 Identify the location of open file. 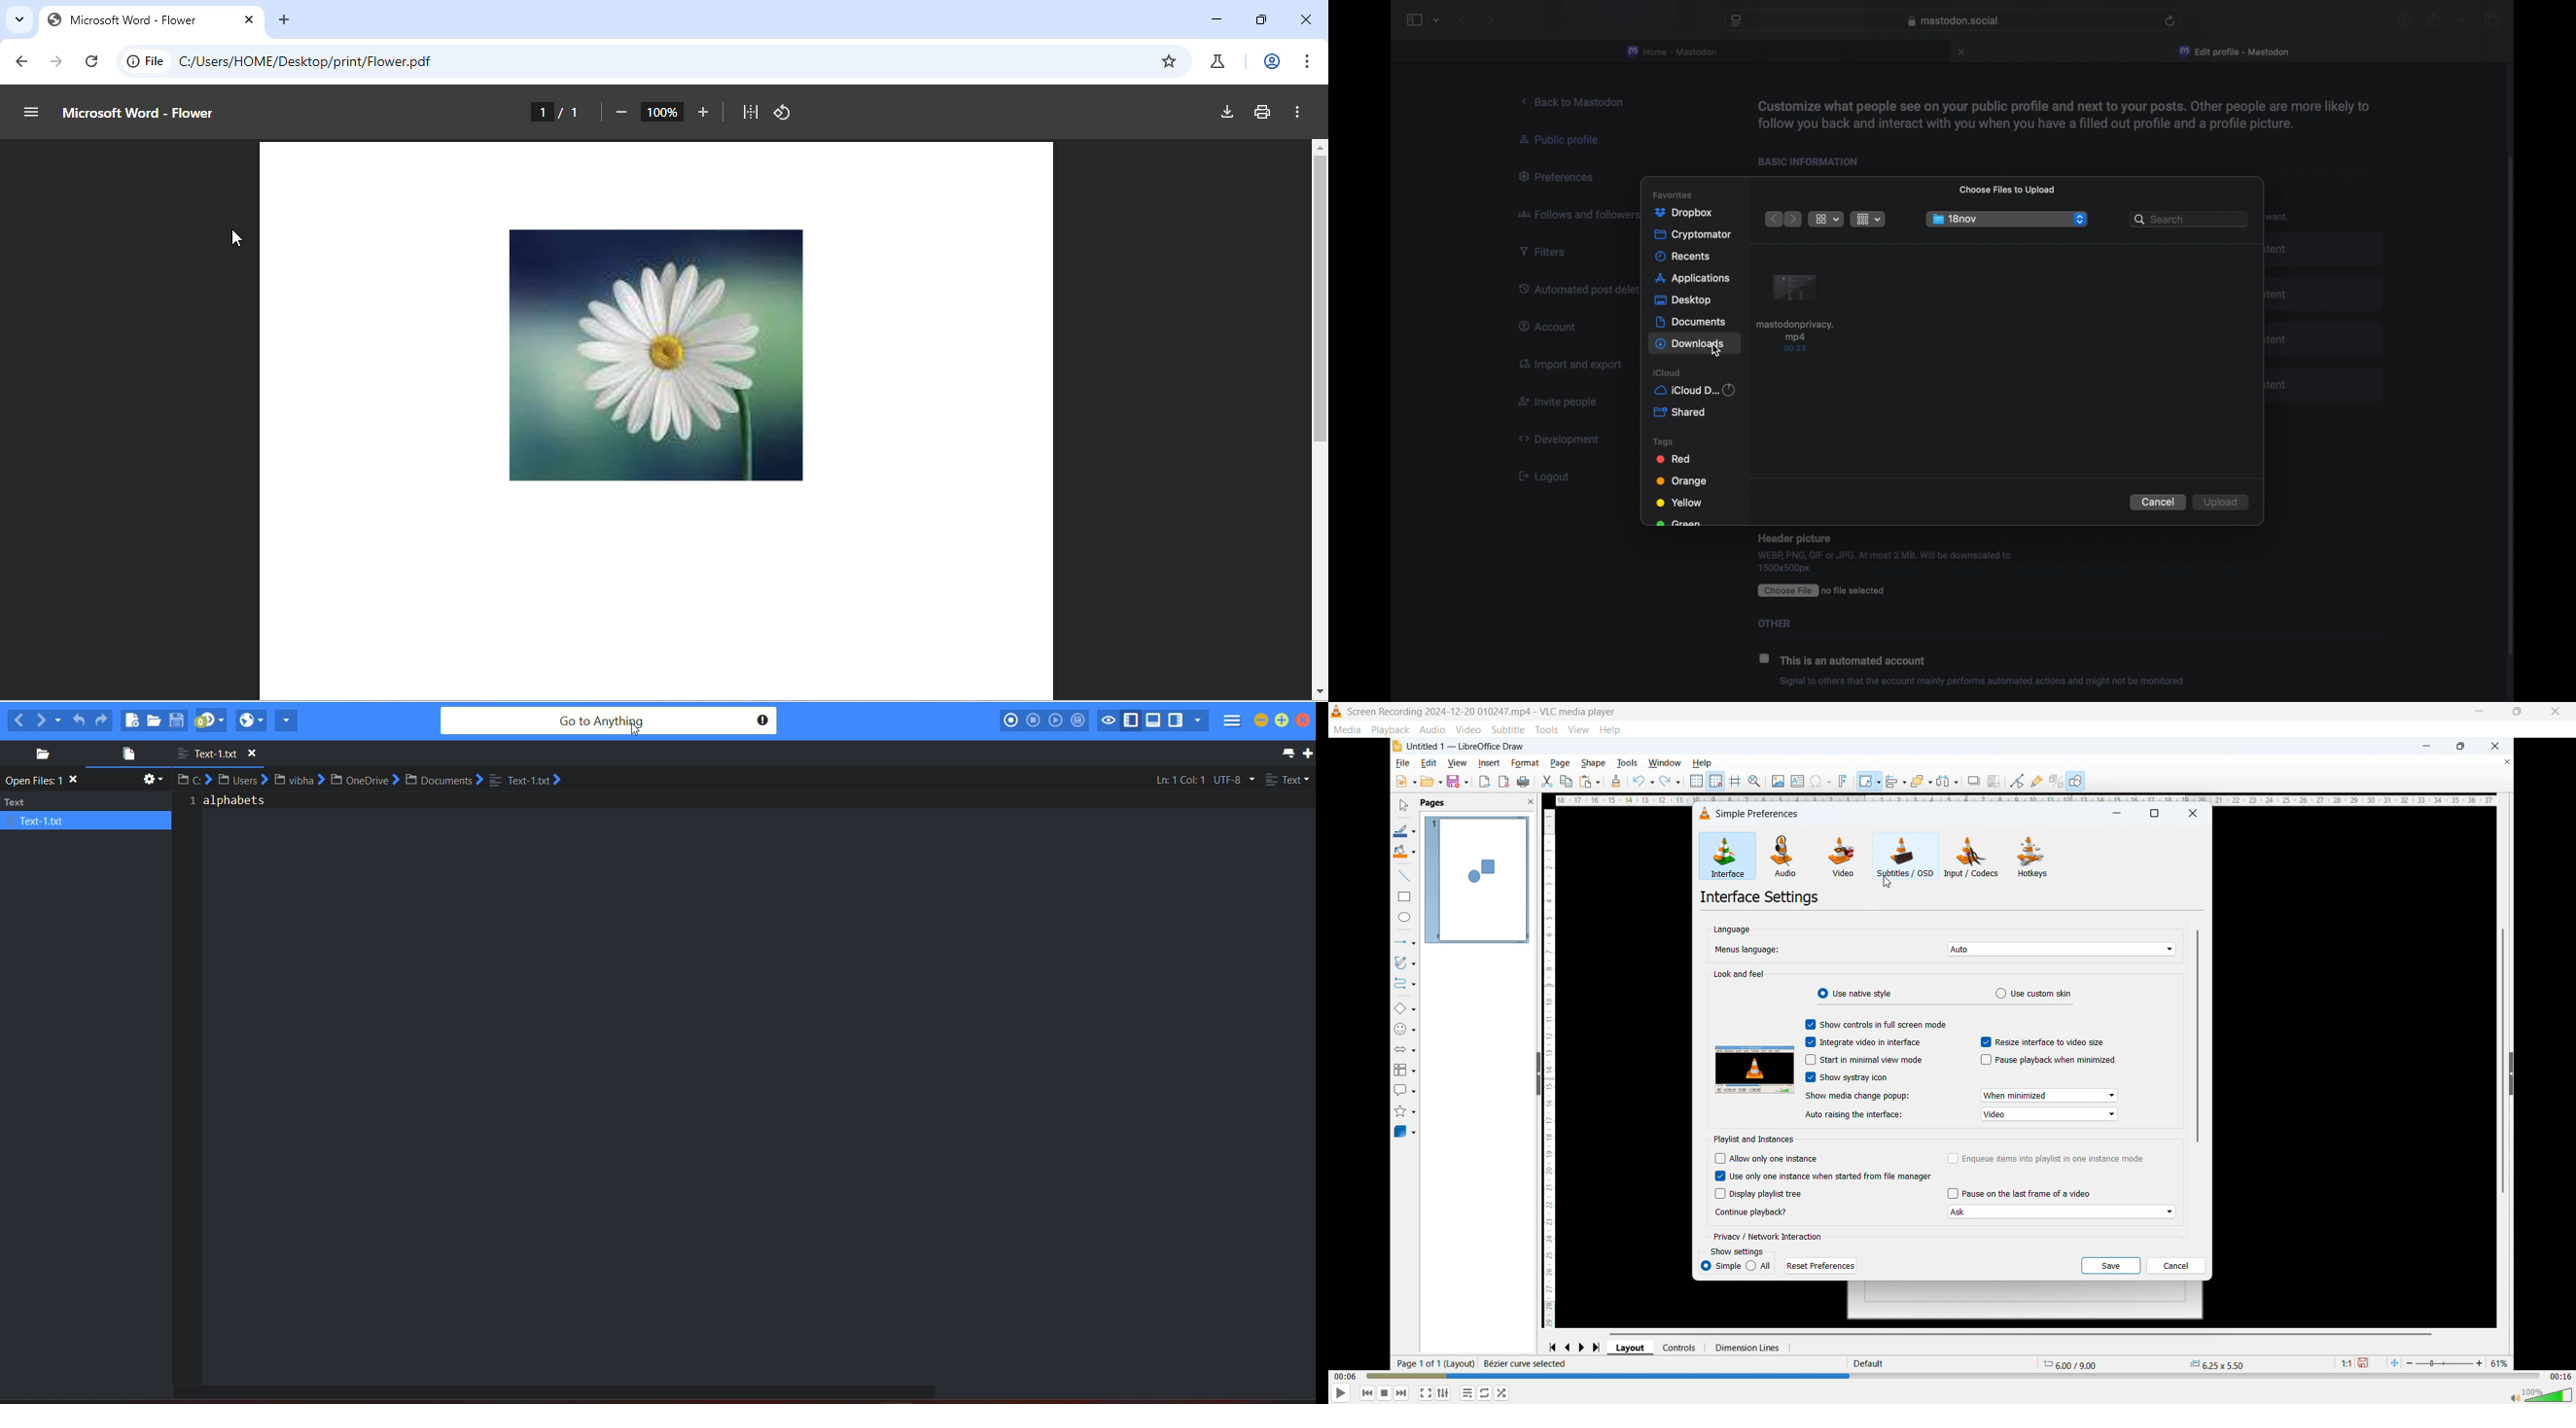
(155, 721).